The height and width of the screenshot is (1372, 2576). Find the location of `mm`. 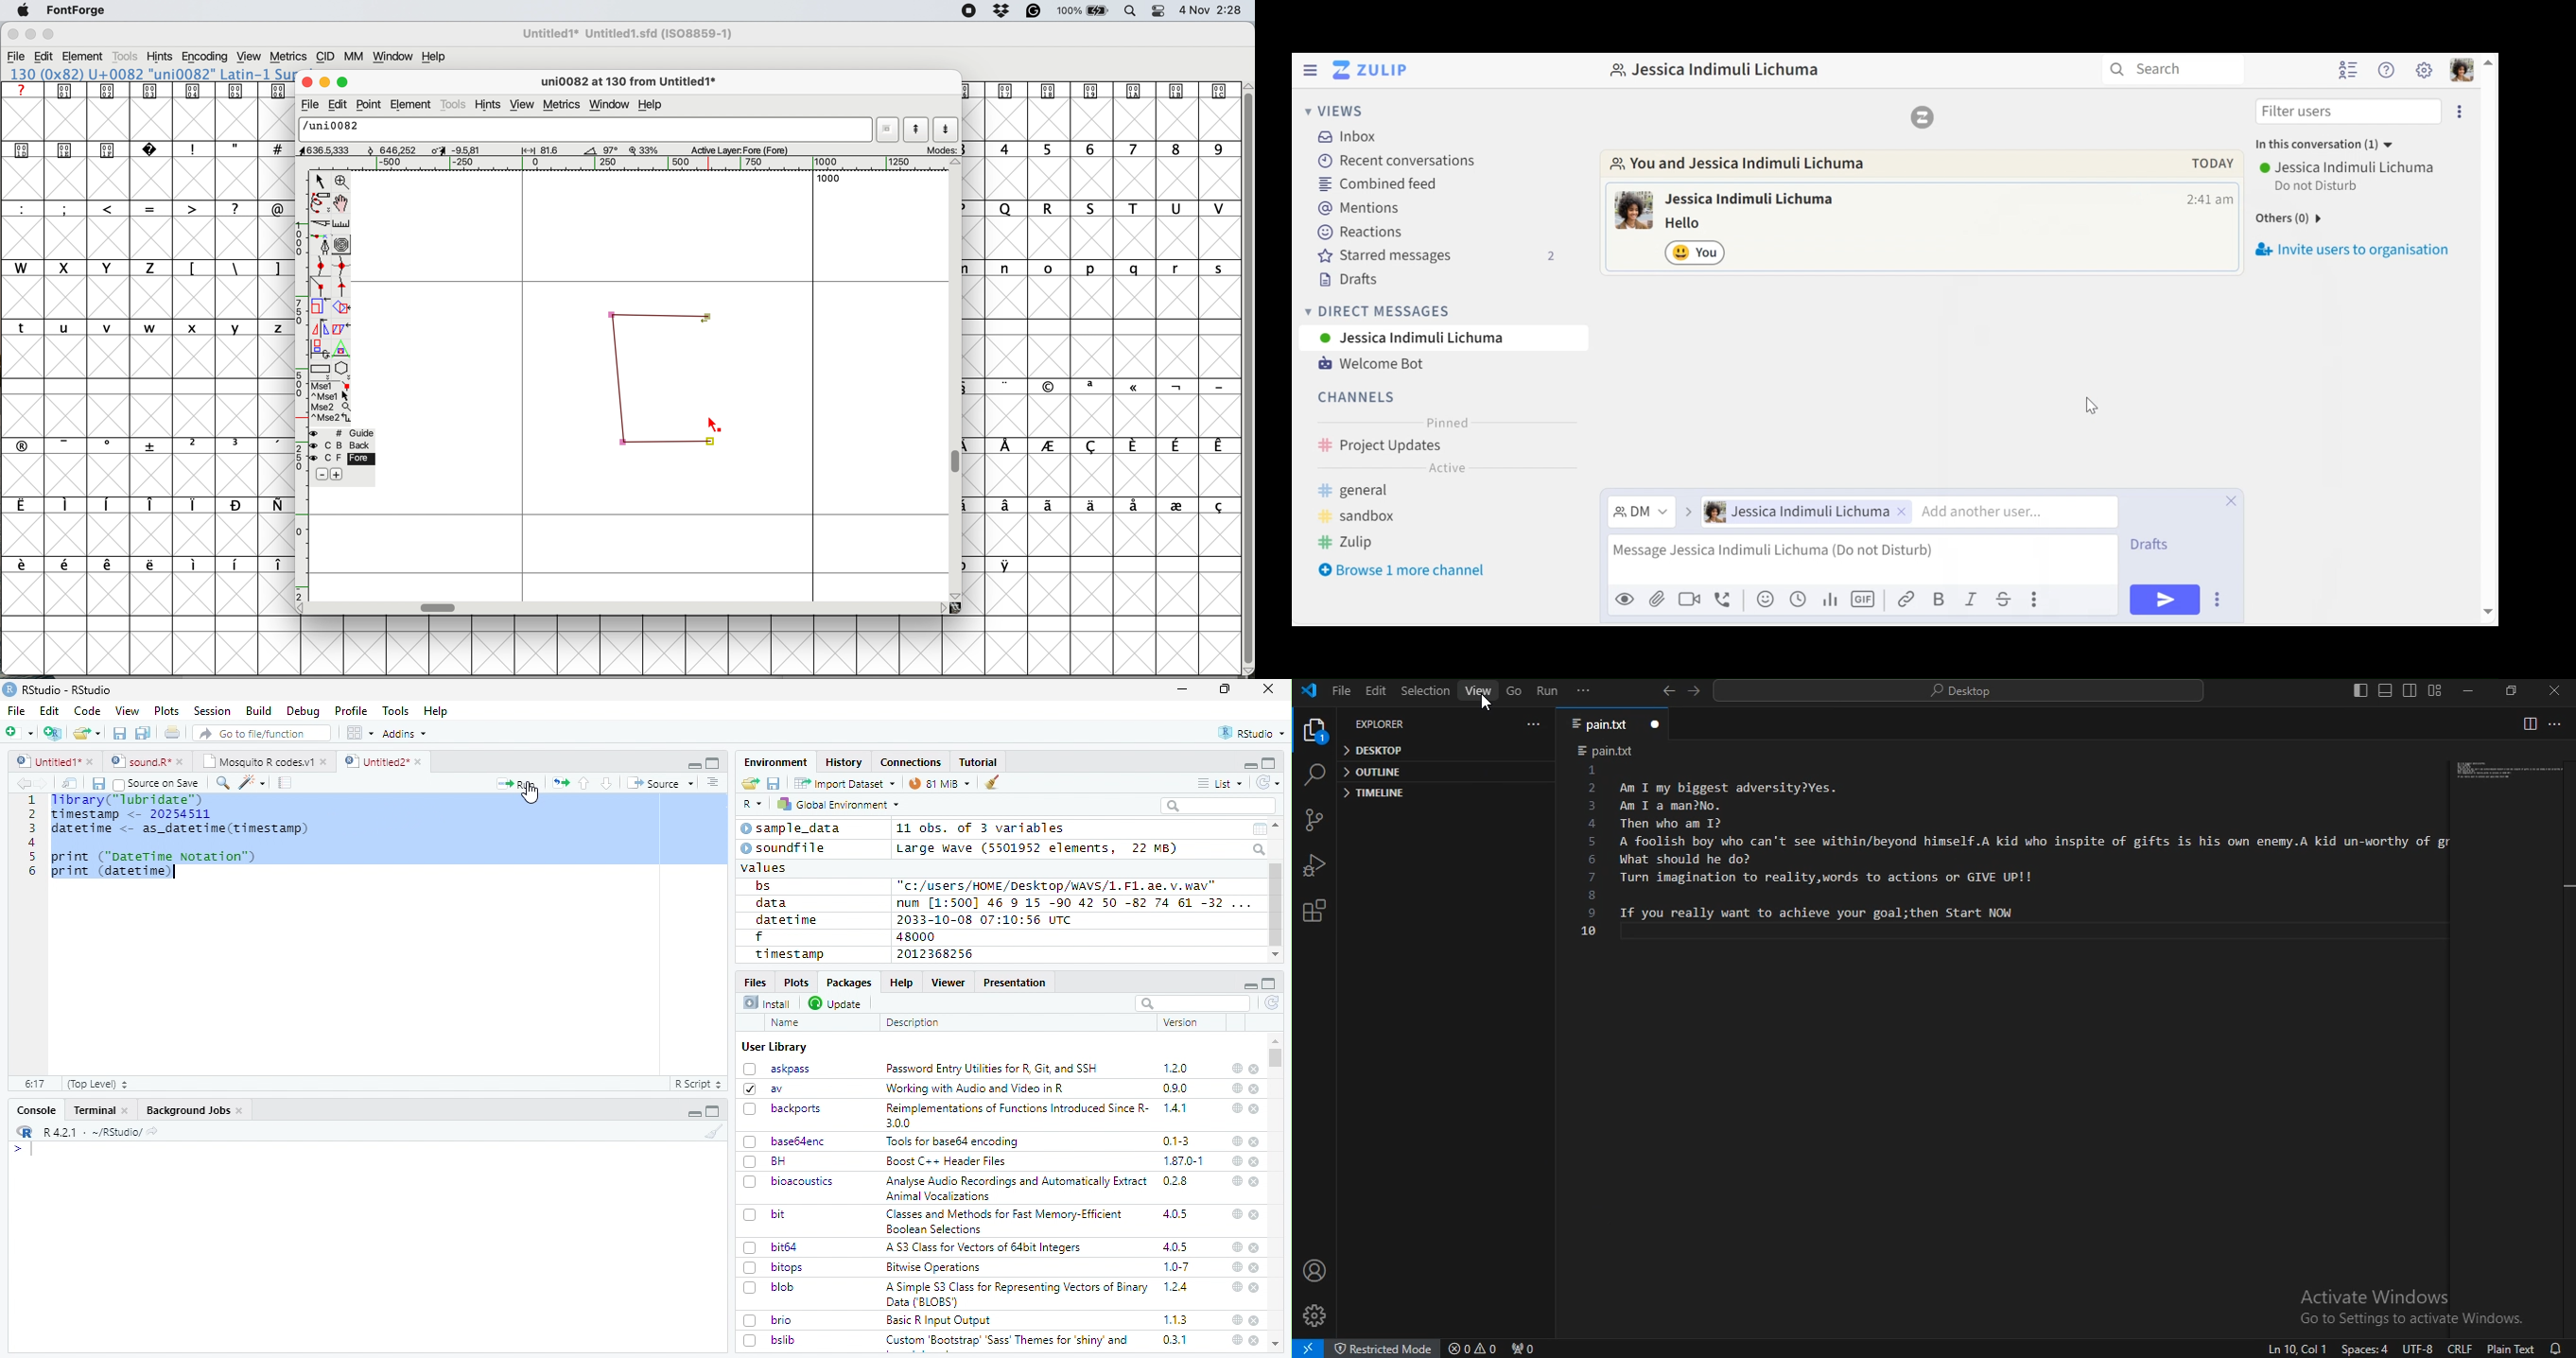

mm is located at coordinates (357, 57).